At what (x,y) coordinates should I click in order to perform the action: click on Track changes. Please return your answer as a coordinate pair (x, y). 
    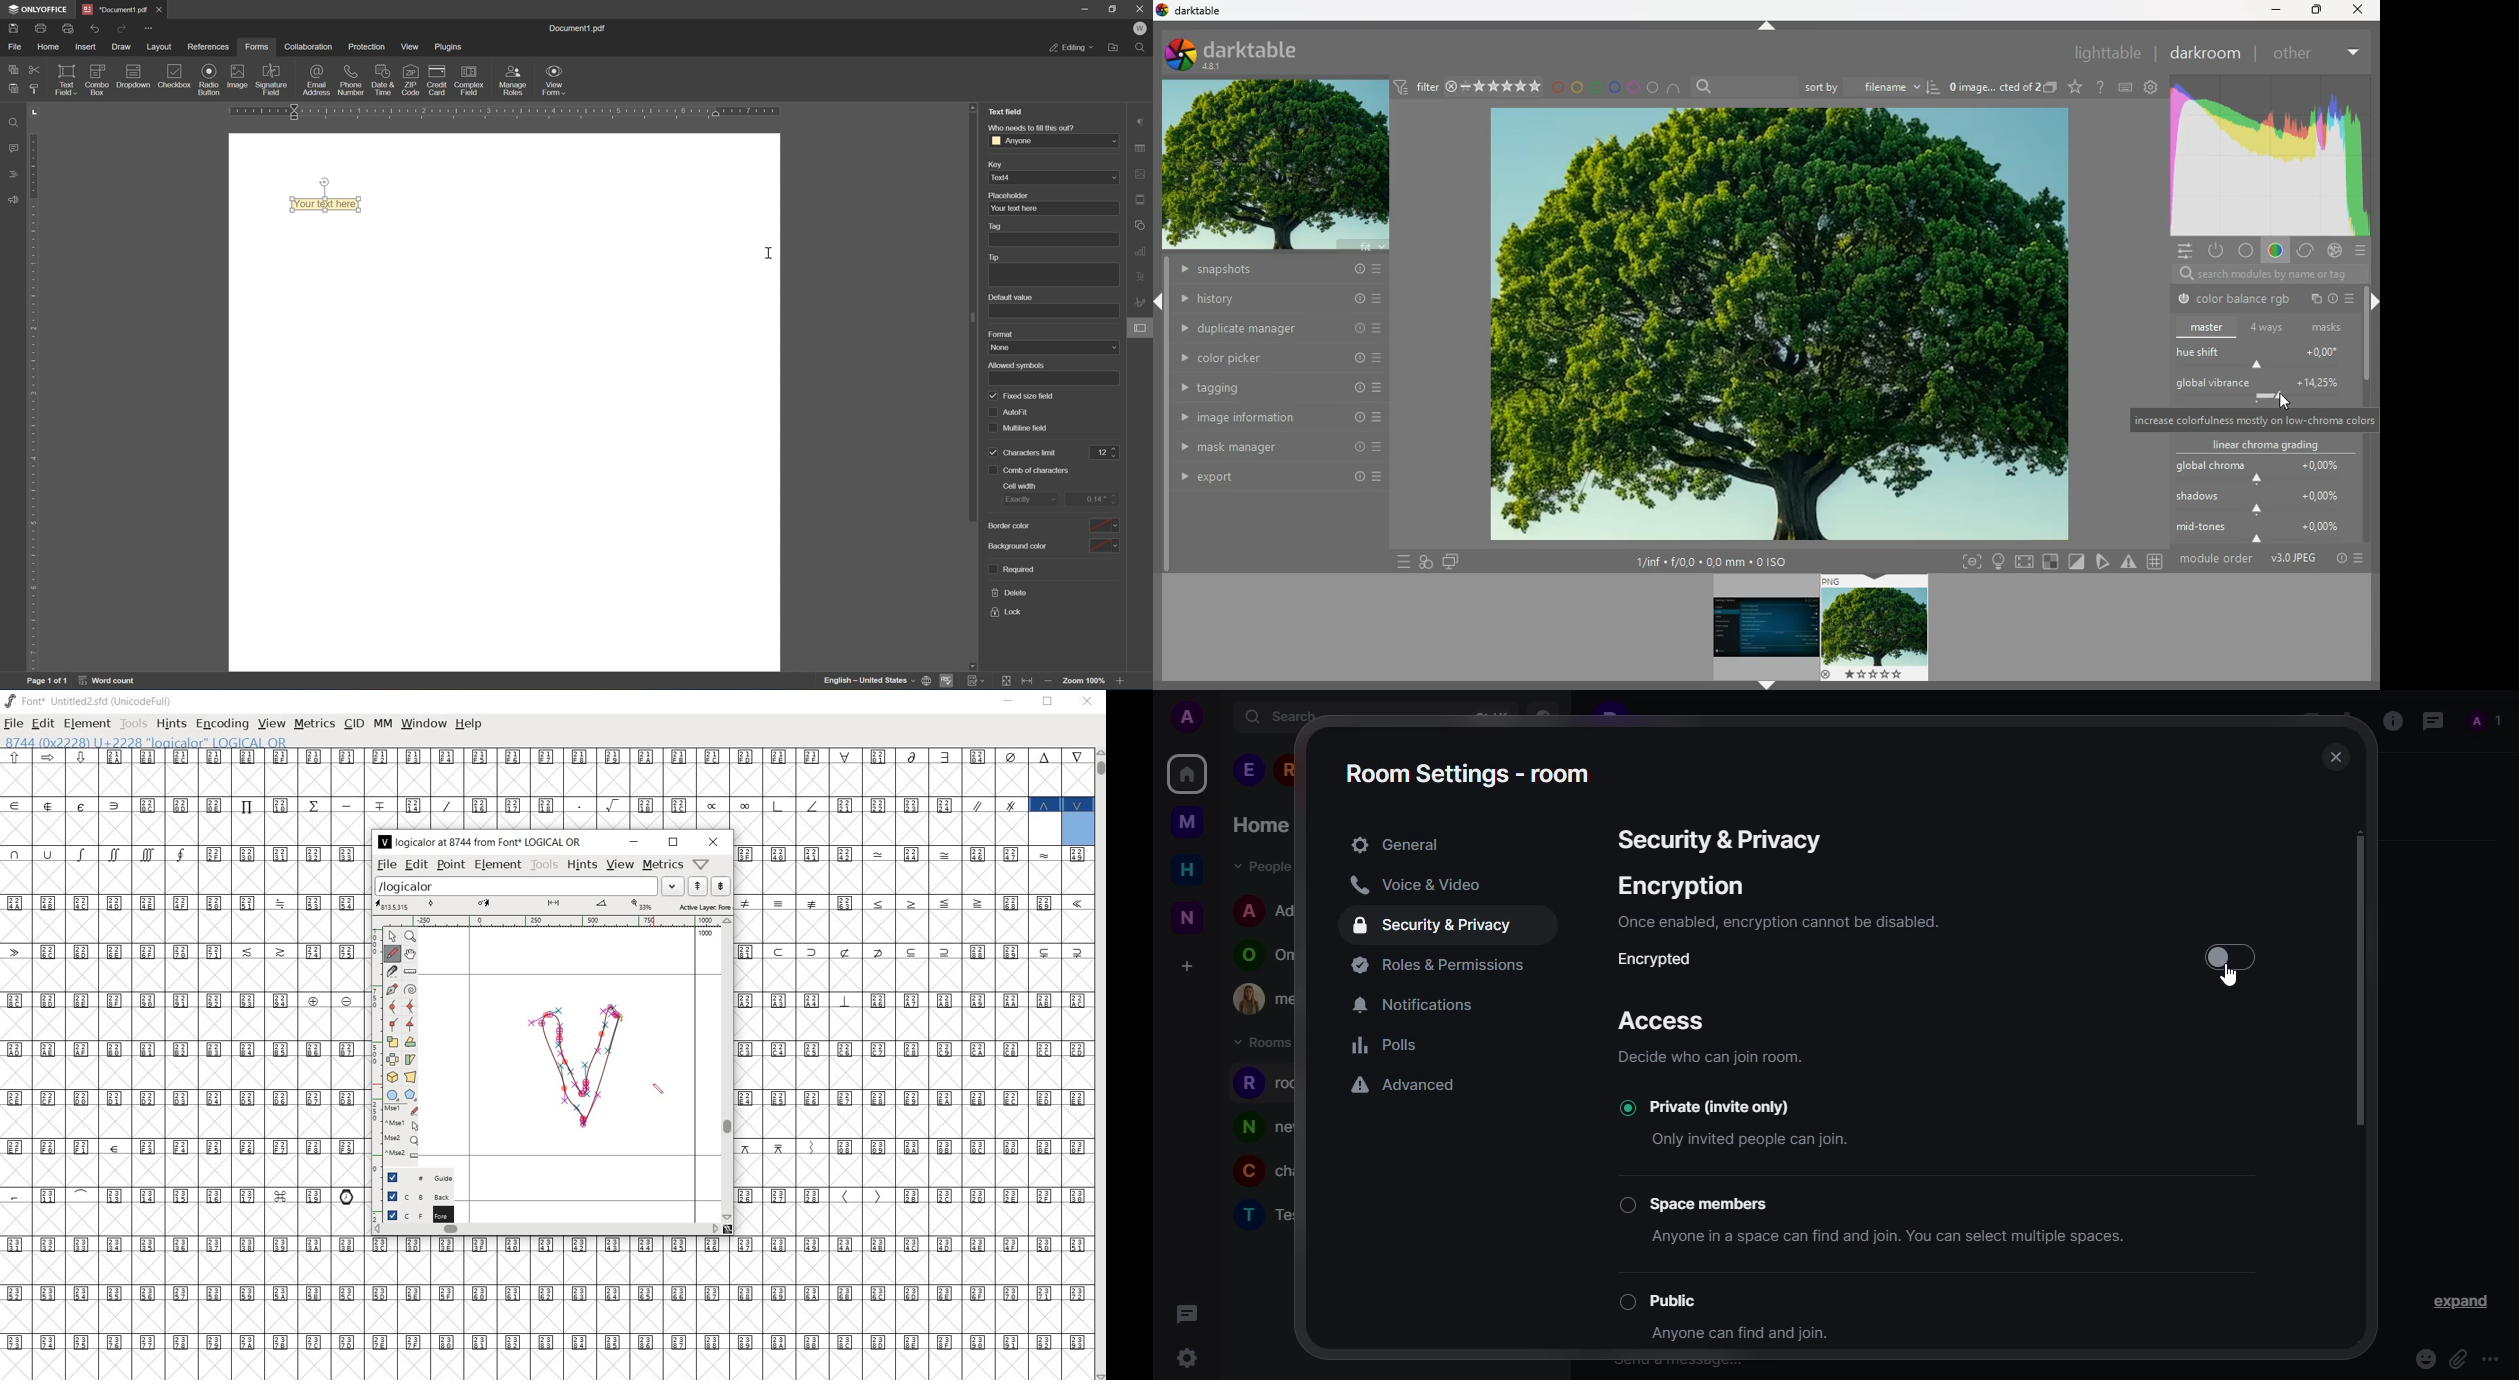
    Looking at the image, I should click on (1008, 682).